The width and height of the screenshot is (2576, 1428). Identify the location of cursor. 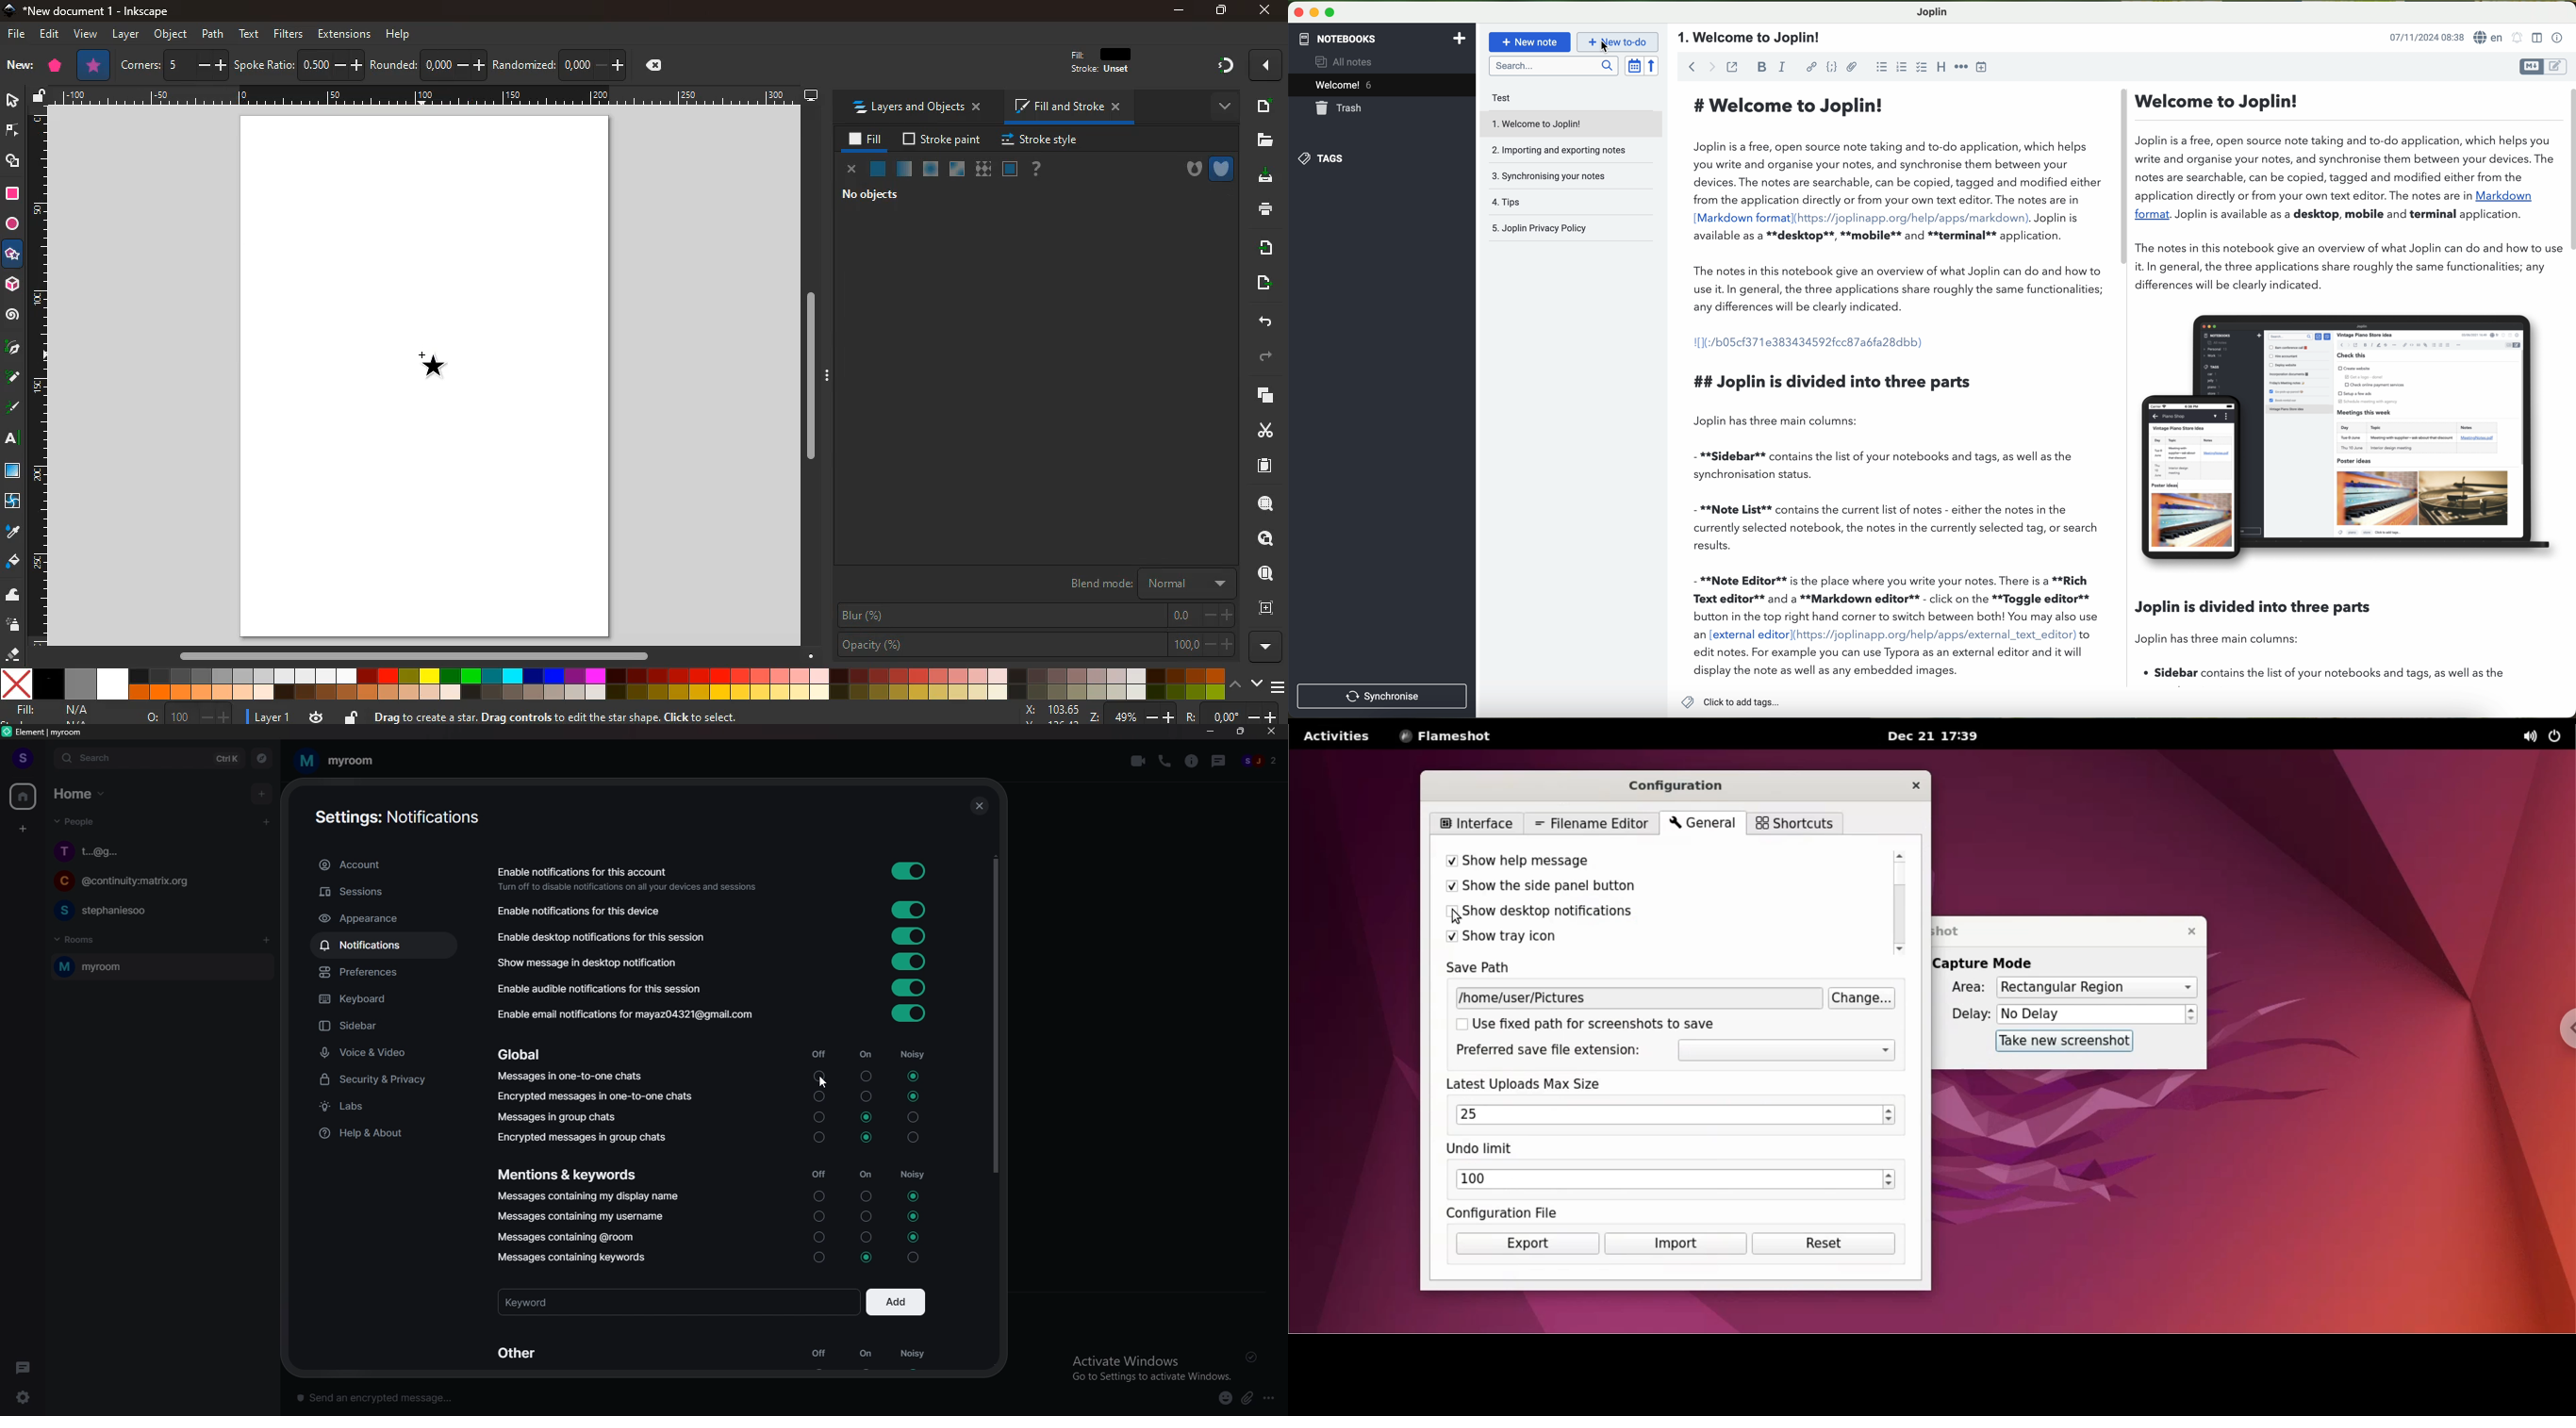
(826, 1083).